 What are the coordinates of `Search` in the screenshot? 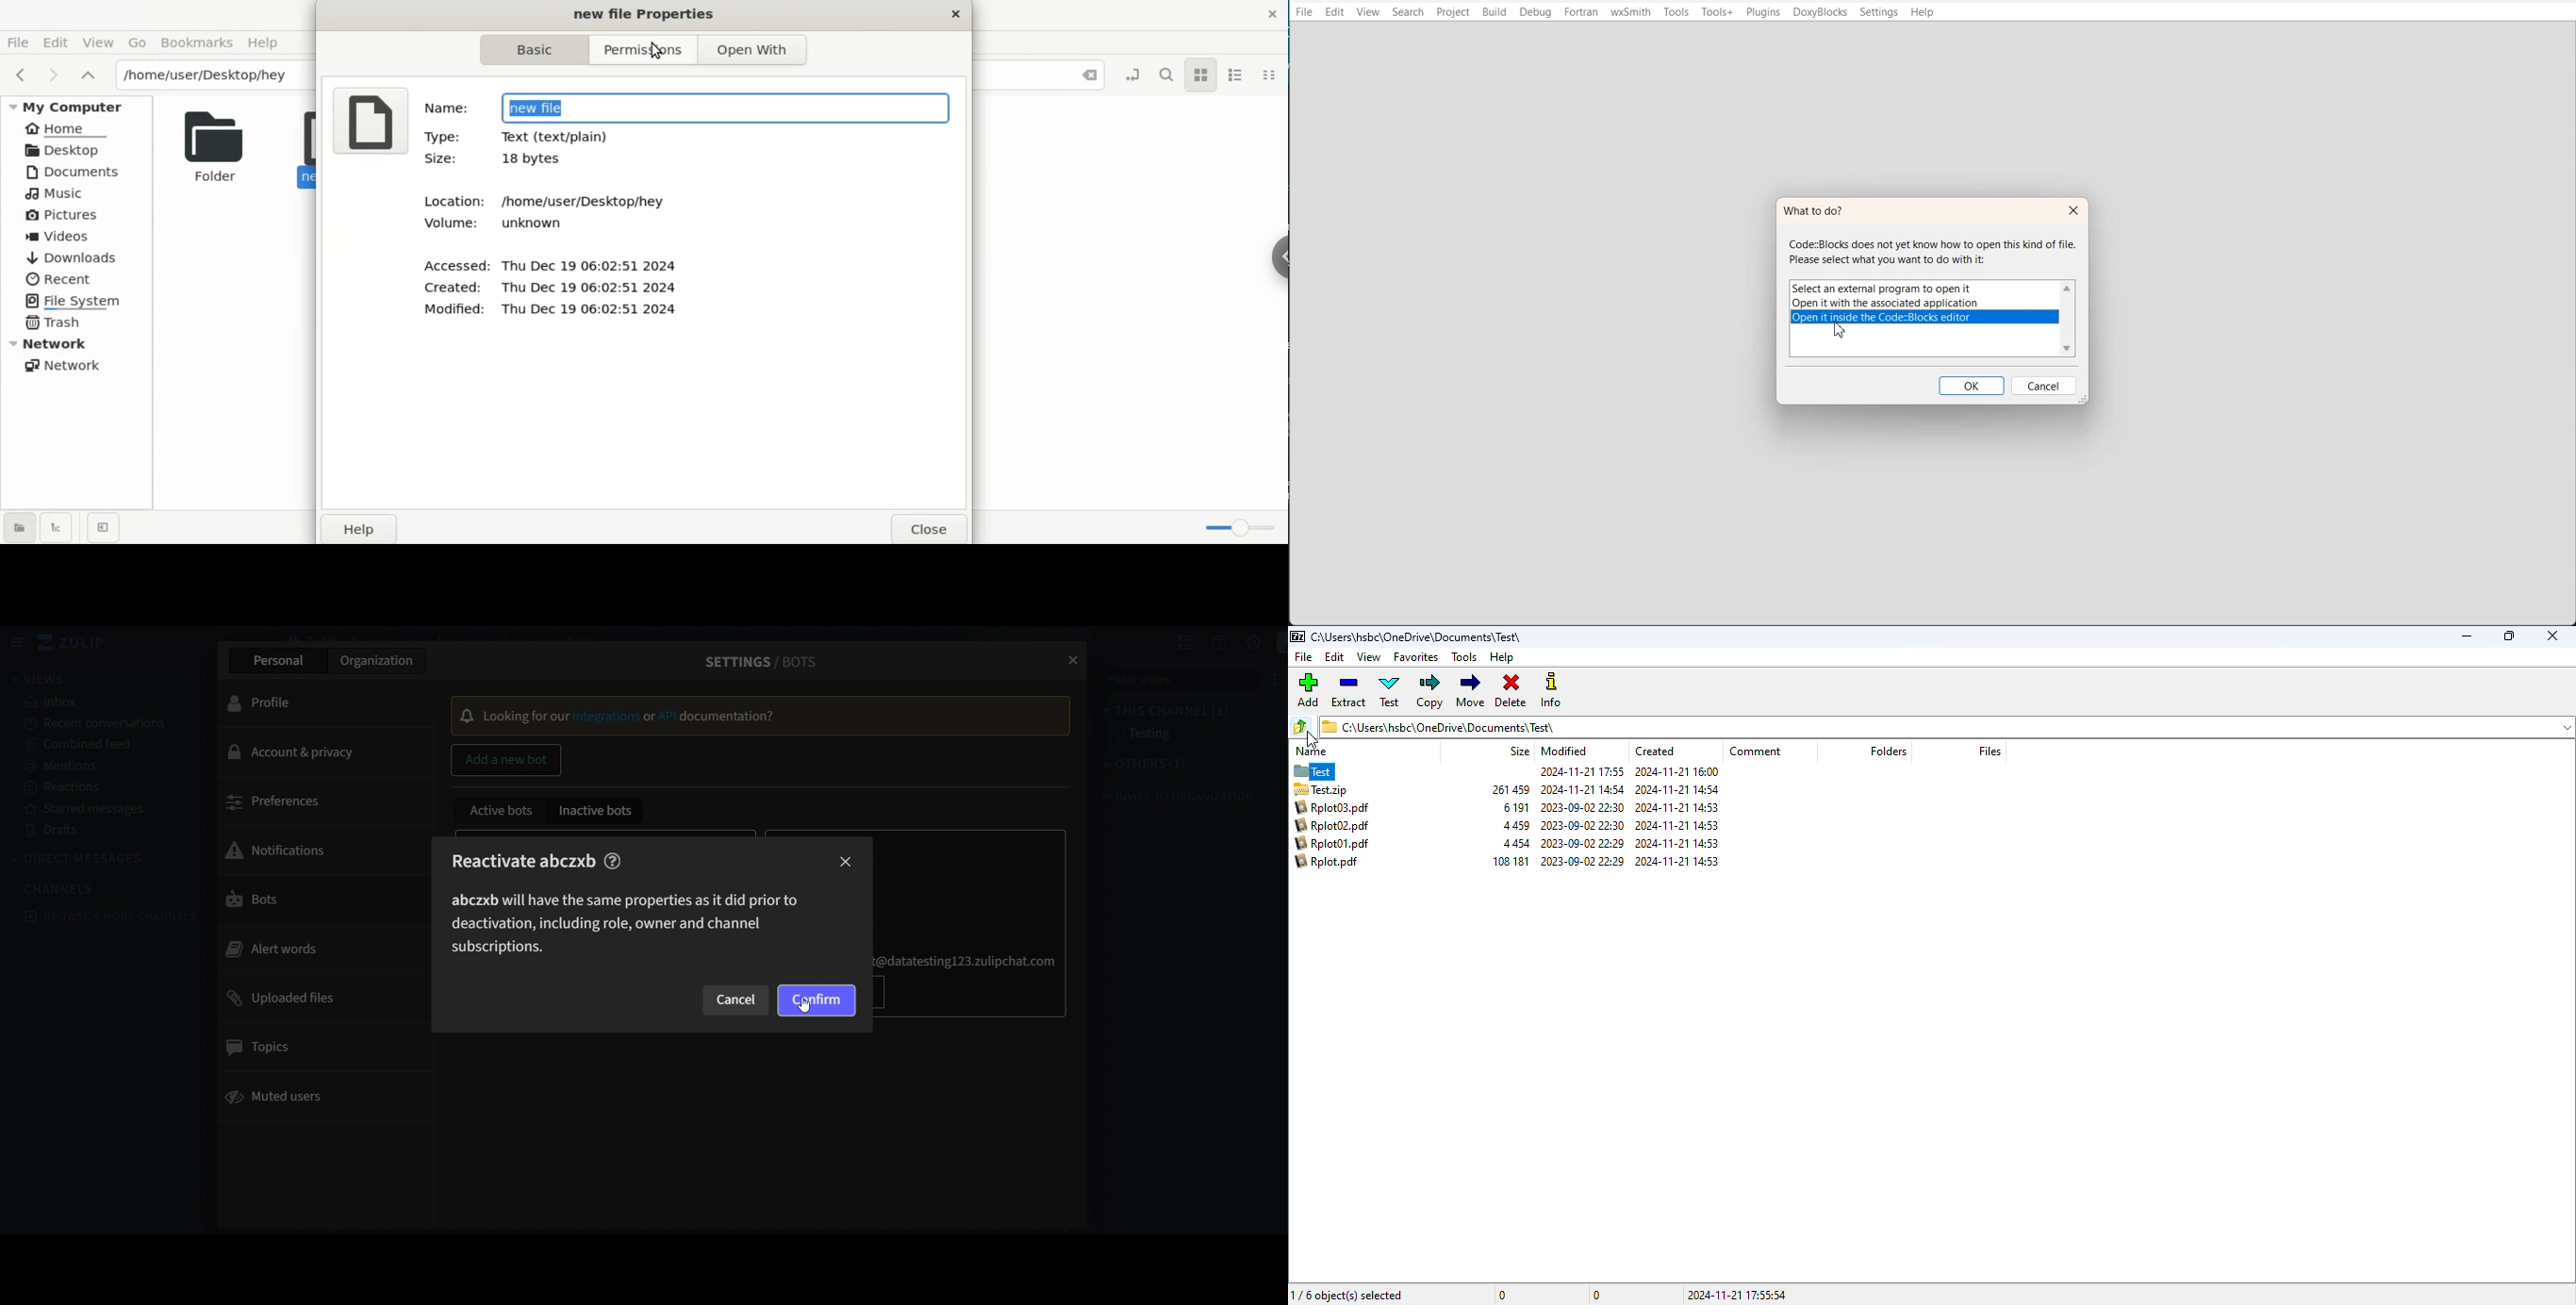 It's located at (1407, 11).